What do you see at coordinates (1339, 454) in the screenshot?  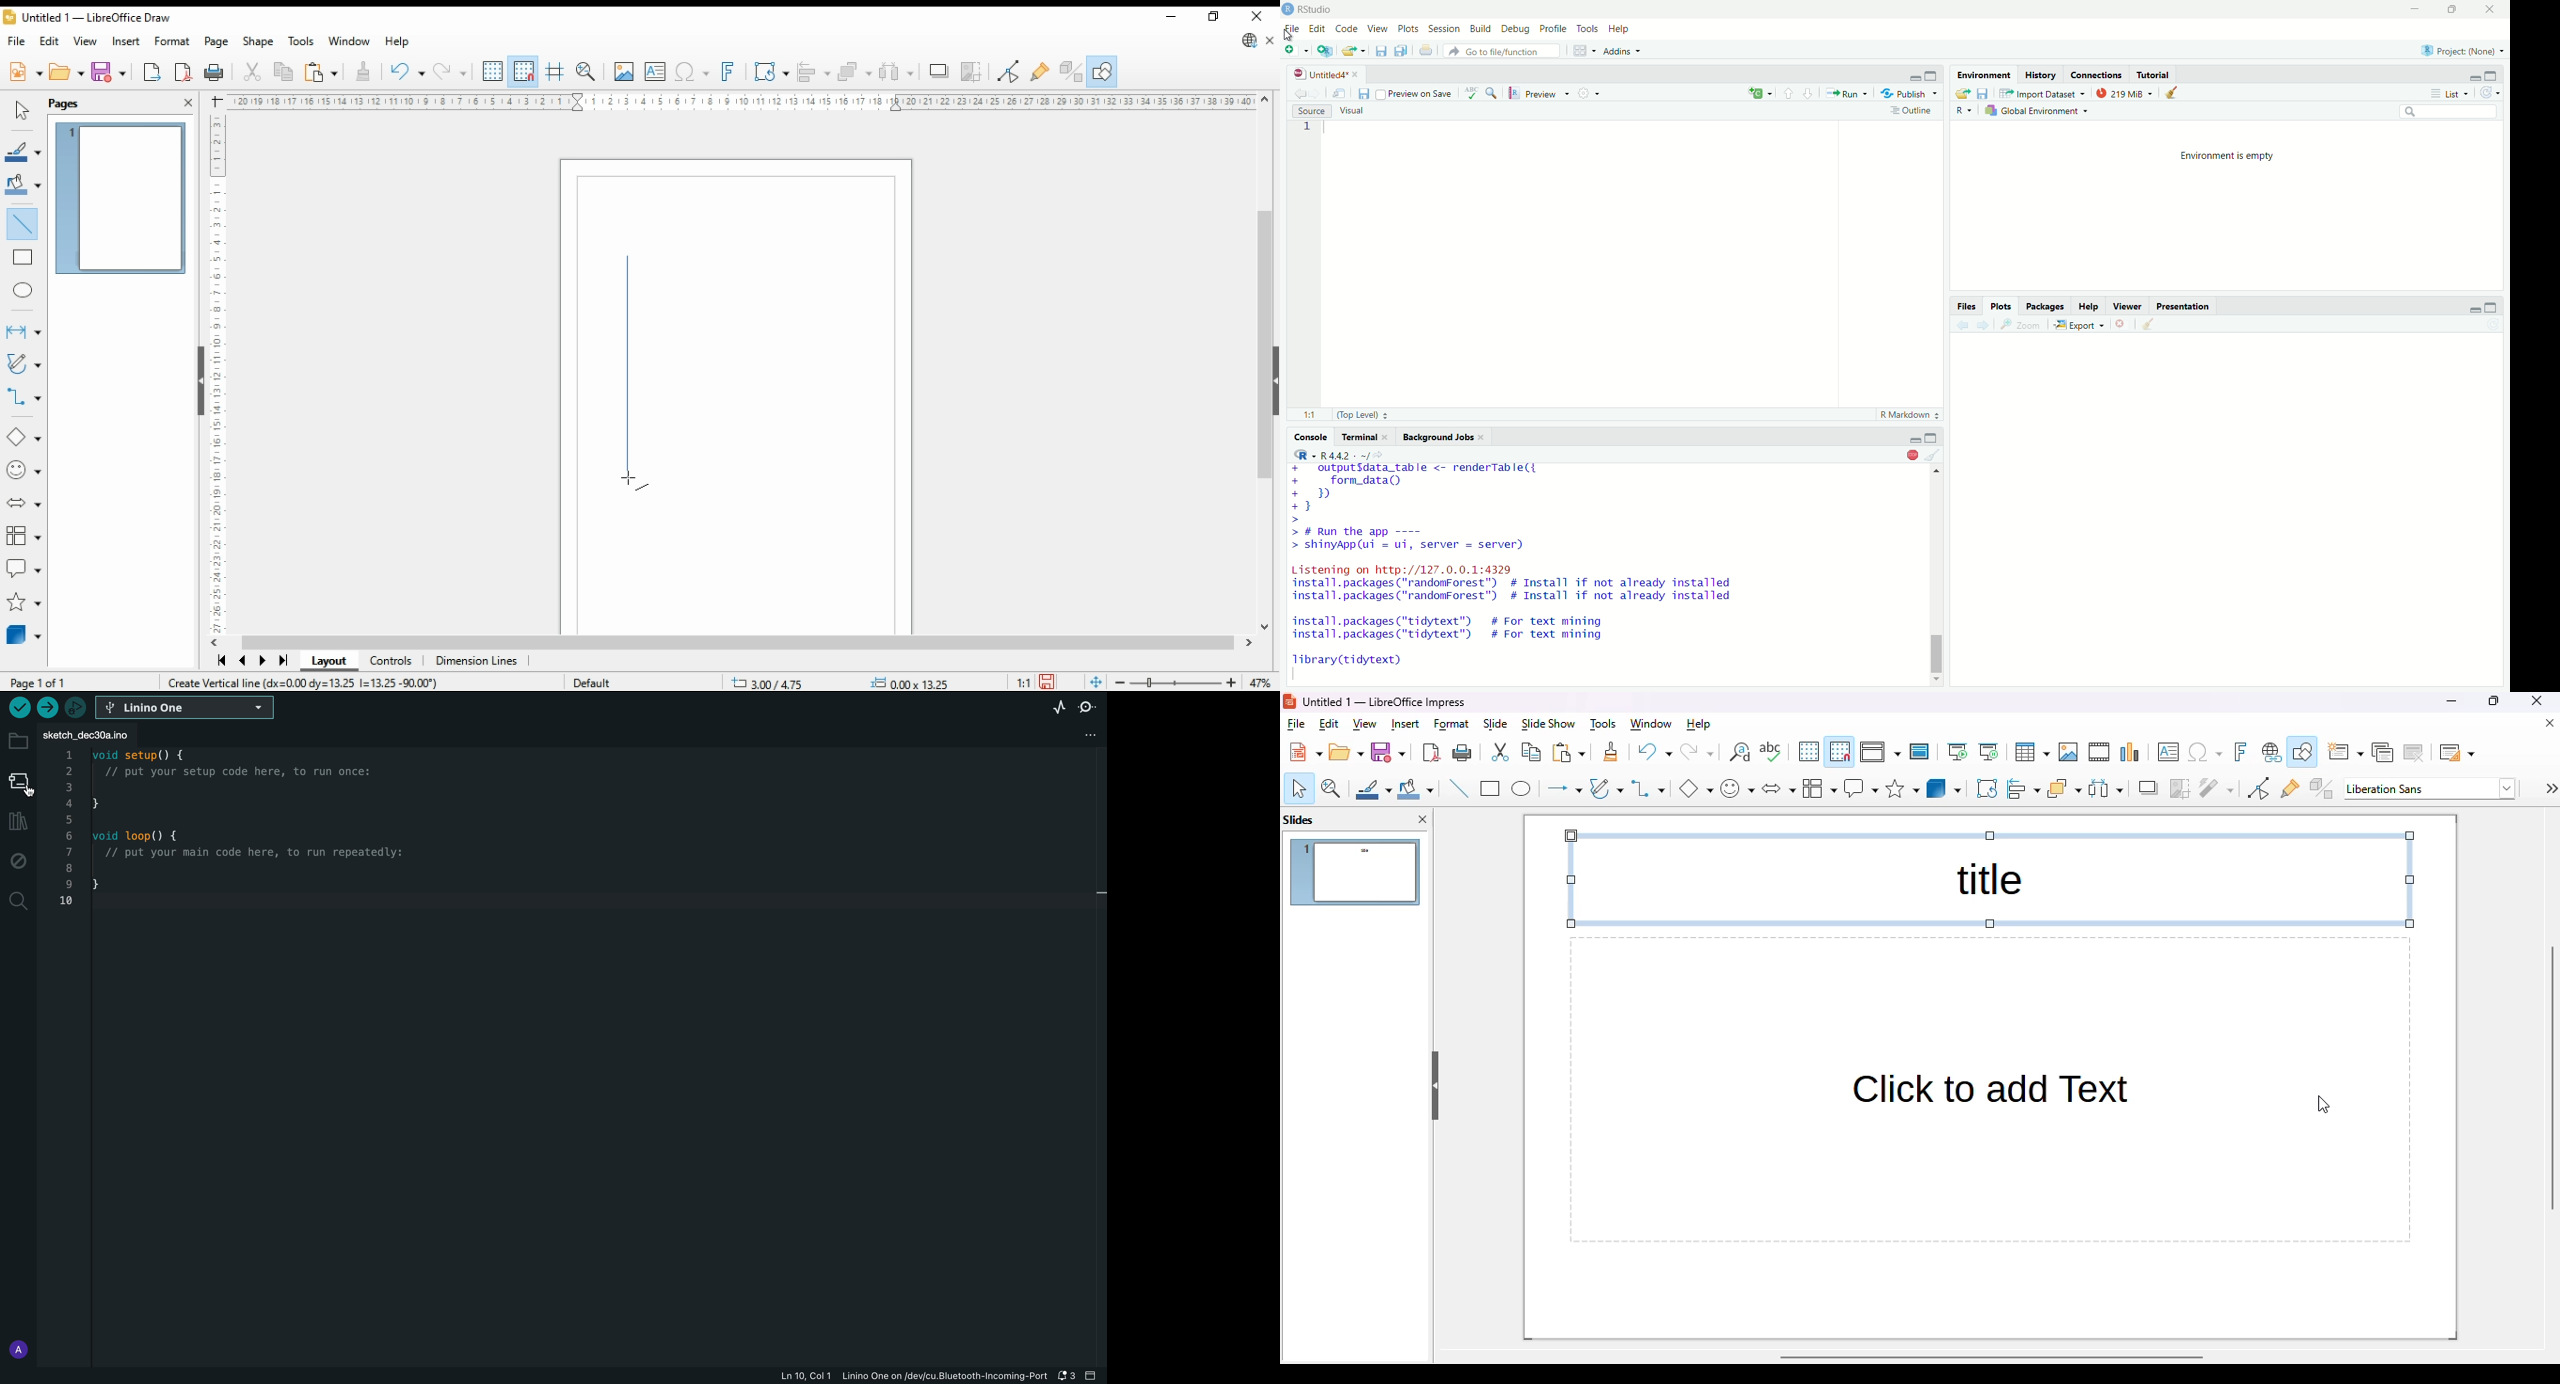 I see `R language version - R 4.4.1` at bounding box center [1339, 454].